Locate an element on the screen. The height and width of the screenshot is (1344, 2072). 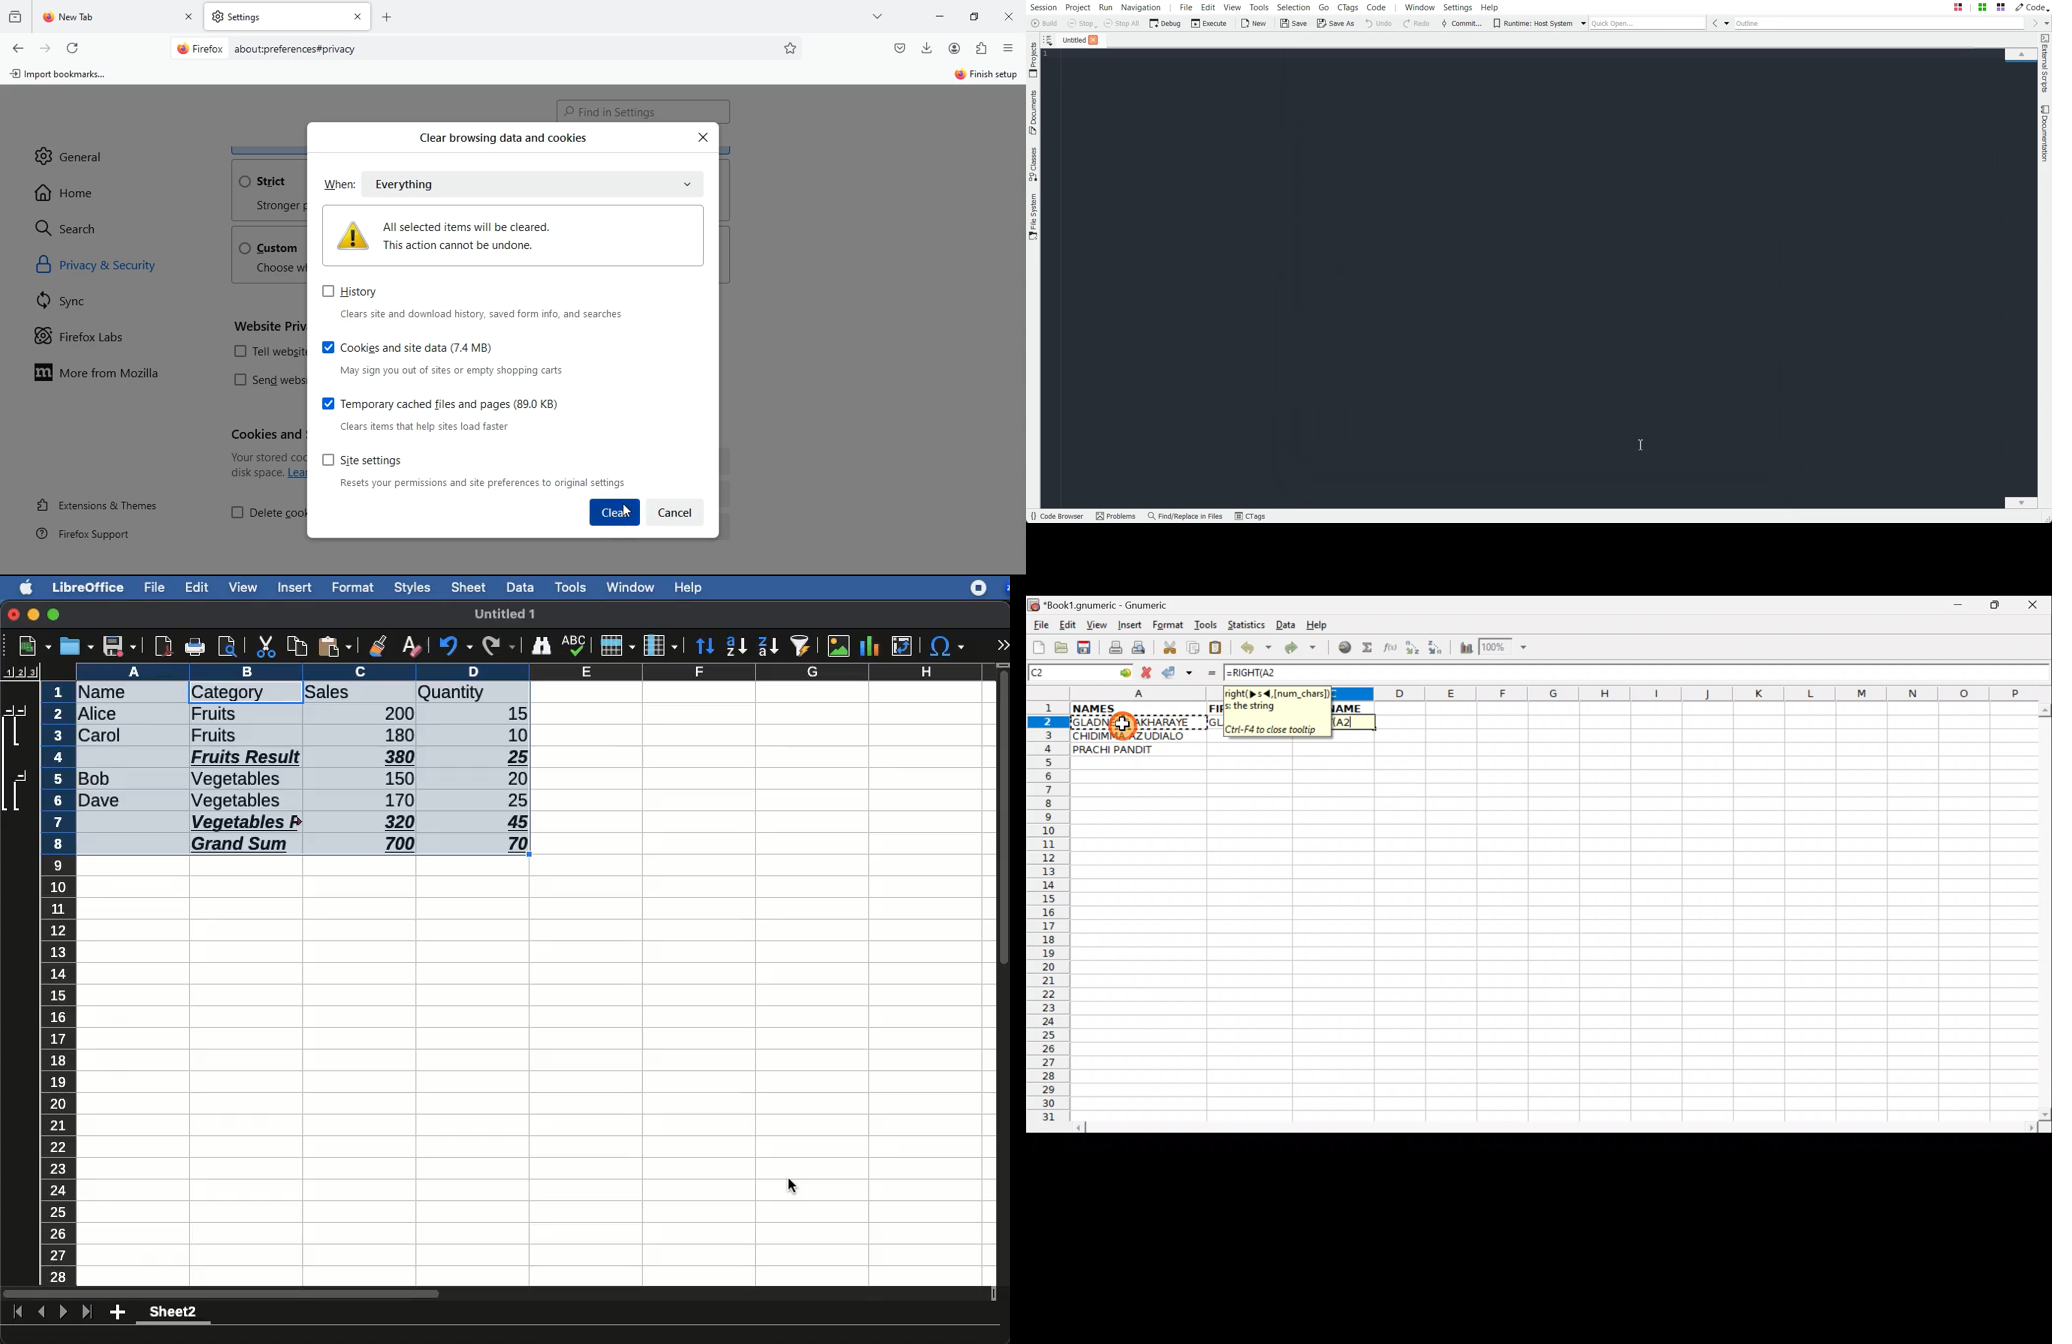
*Book1.gnumeric - Gnumeric is located at coordinates (1115, 605).